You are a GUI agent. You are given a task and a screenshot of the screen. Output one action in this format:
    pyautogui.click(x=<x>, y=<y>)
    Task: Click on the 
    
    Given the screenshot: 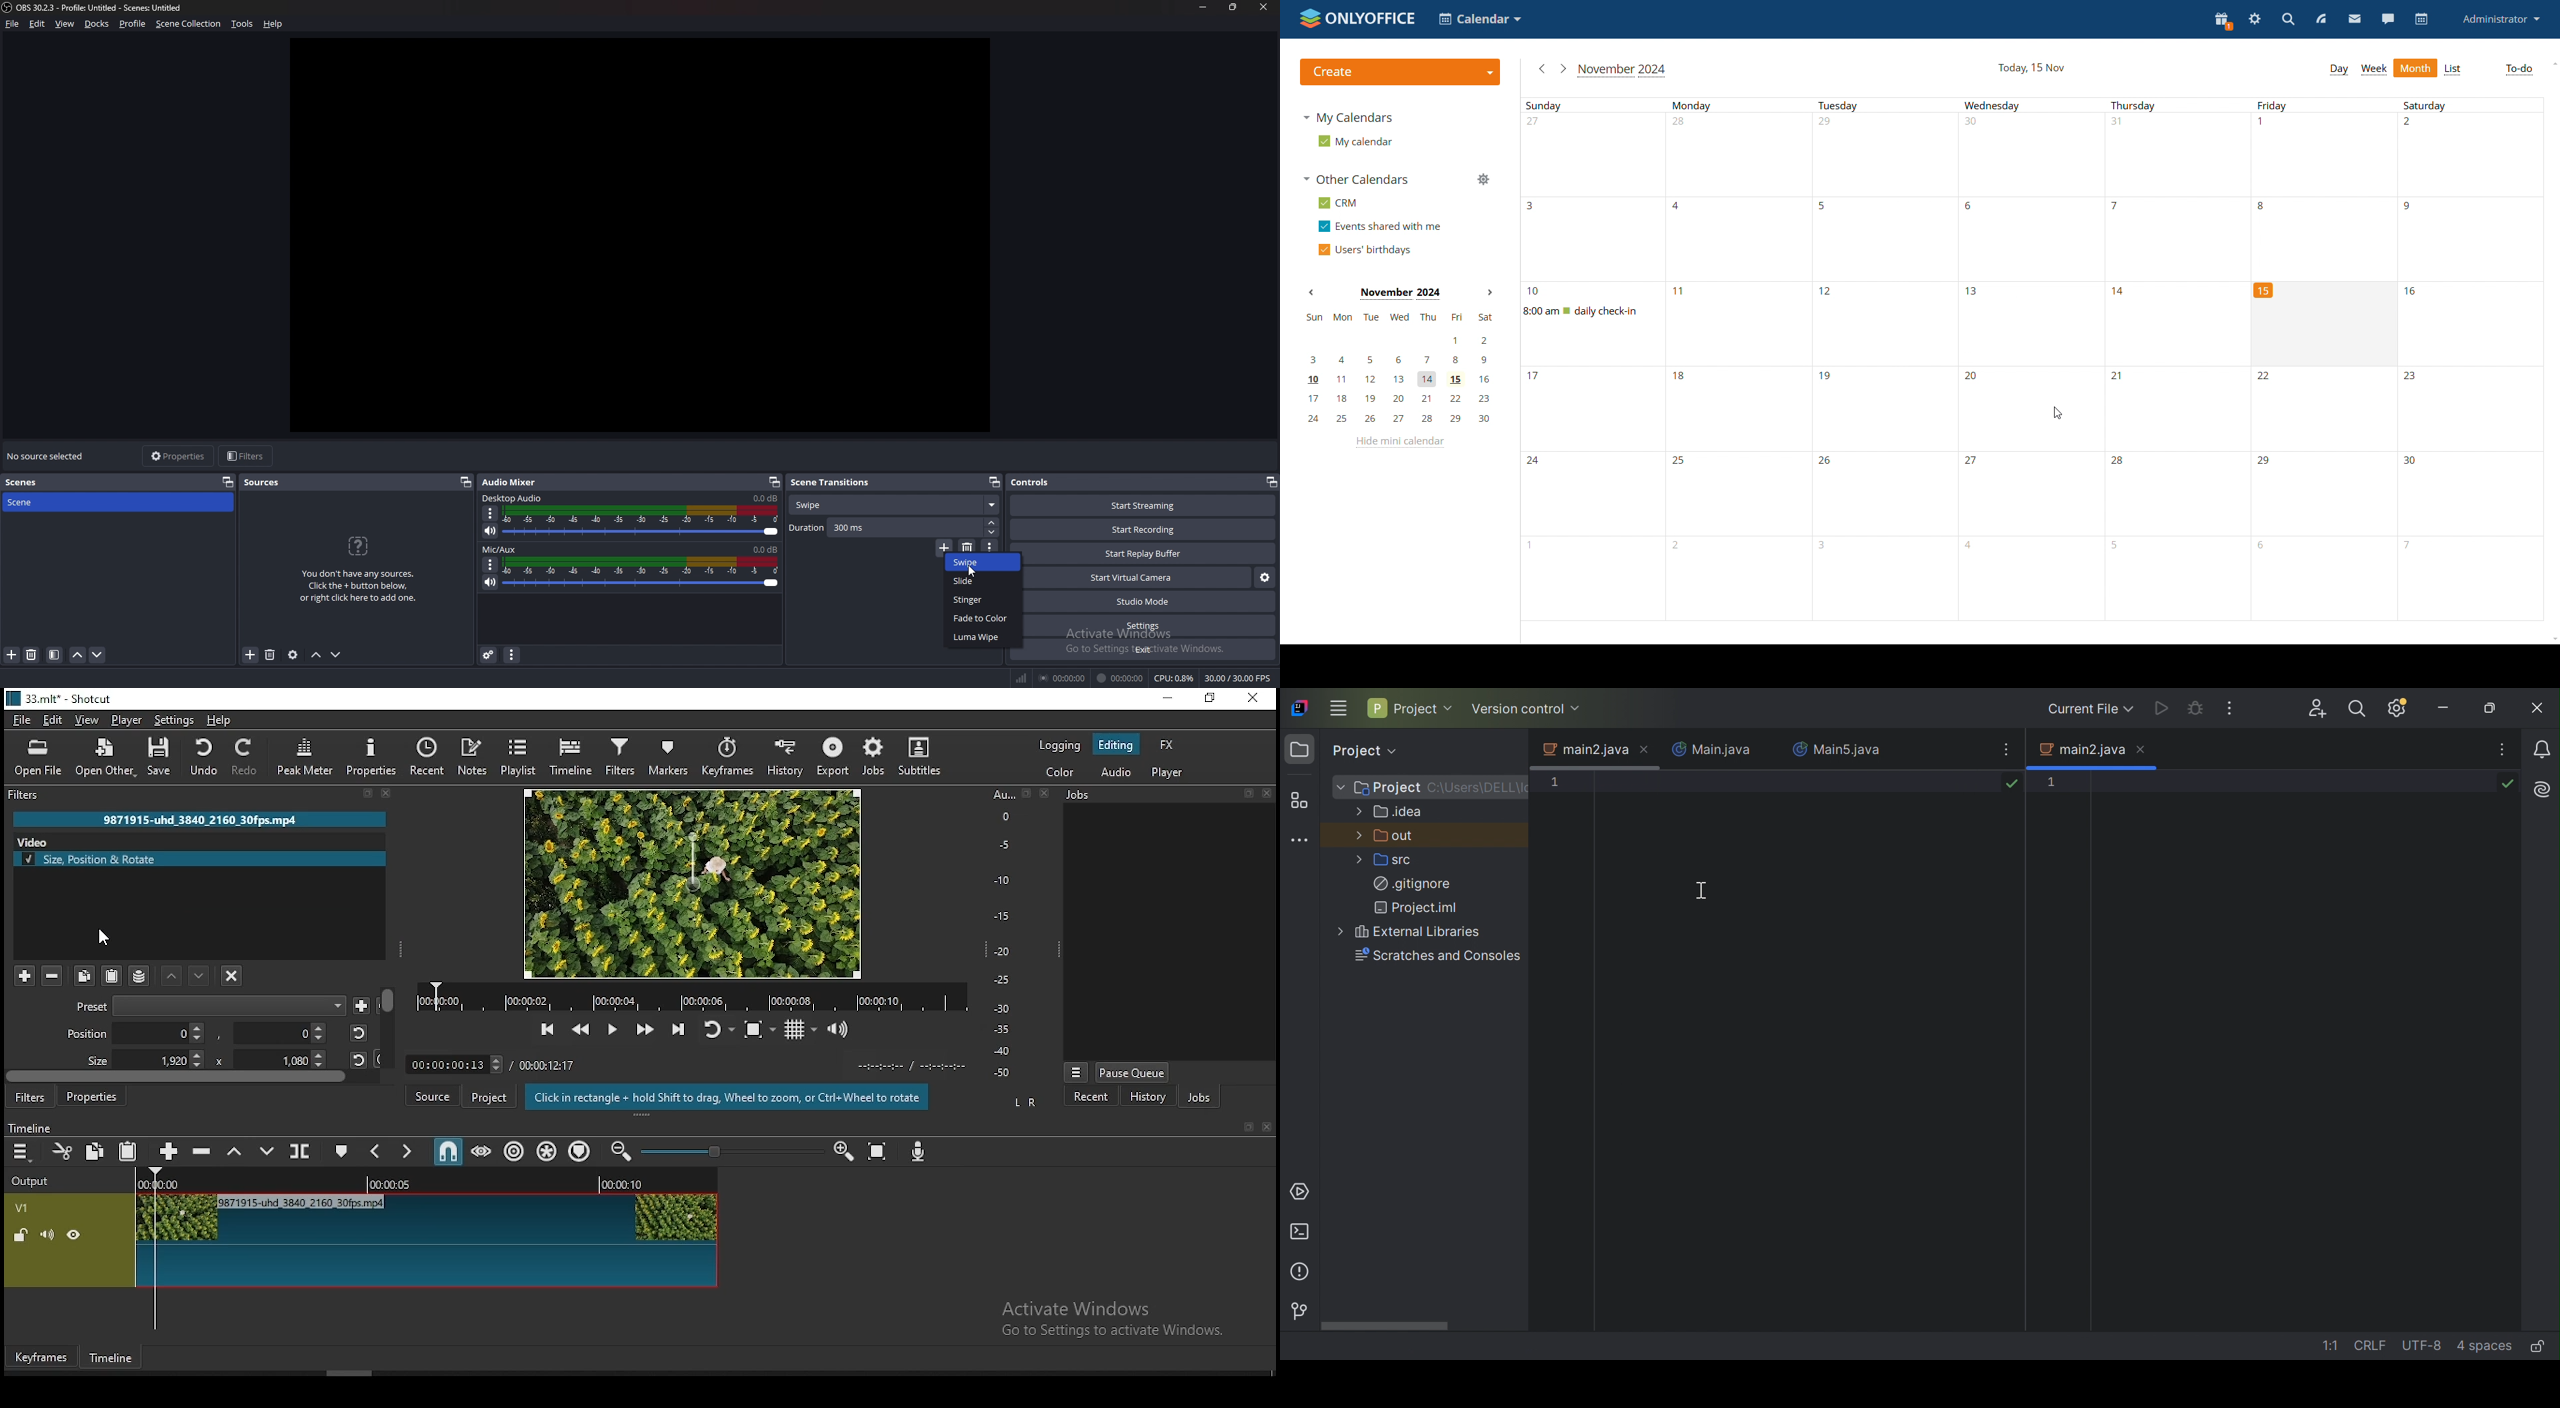 What is the action you would take?
    pyautogui.click(x=1828, y=463)
    